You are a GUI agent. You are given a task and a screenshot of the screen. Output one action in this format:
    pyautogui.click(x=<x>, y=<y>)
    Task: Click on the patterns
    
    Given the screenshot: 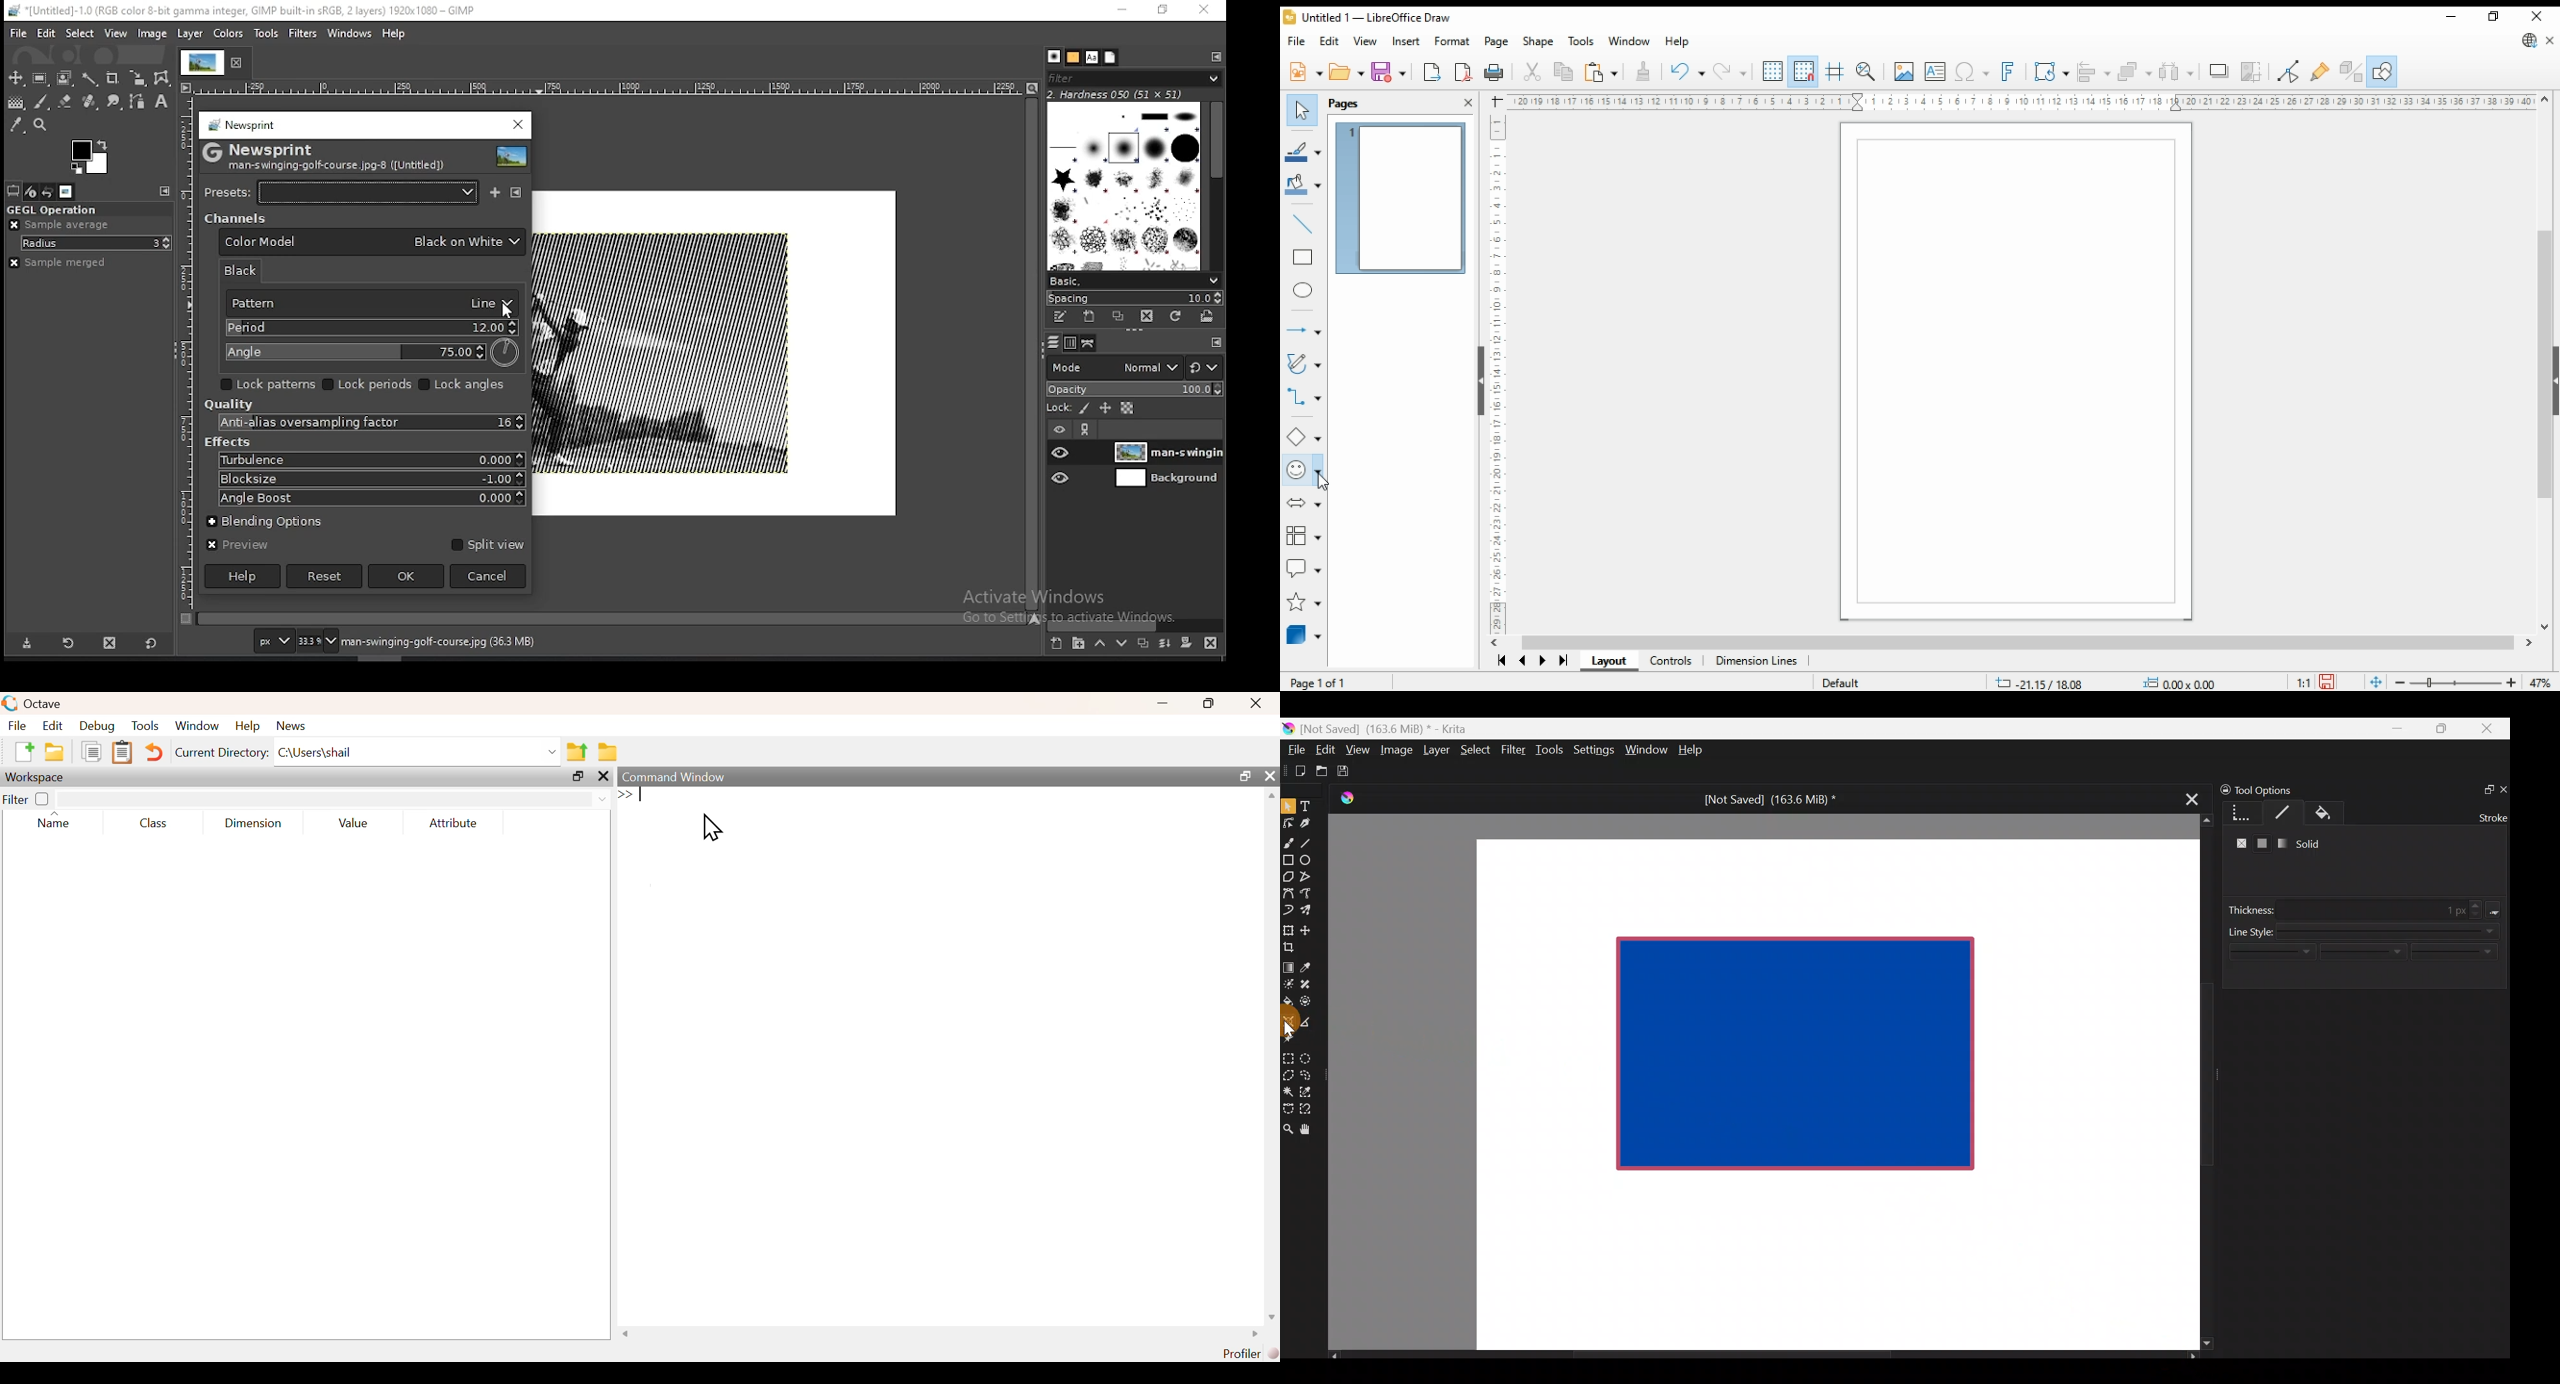 What is the action you would take?
    pyautogui.click(x=1074, y=57)
    